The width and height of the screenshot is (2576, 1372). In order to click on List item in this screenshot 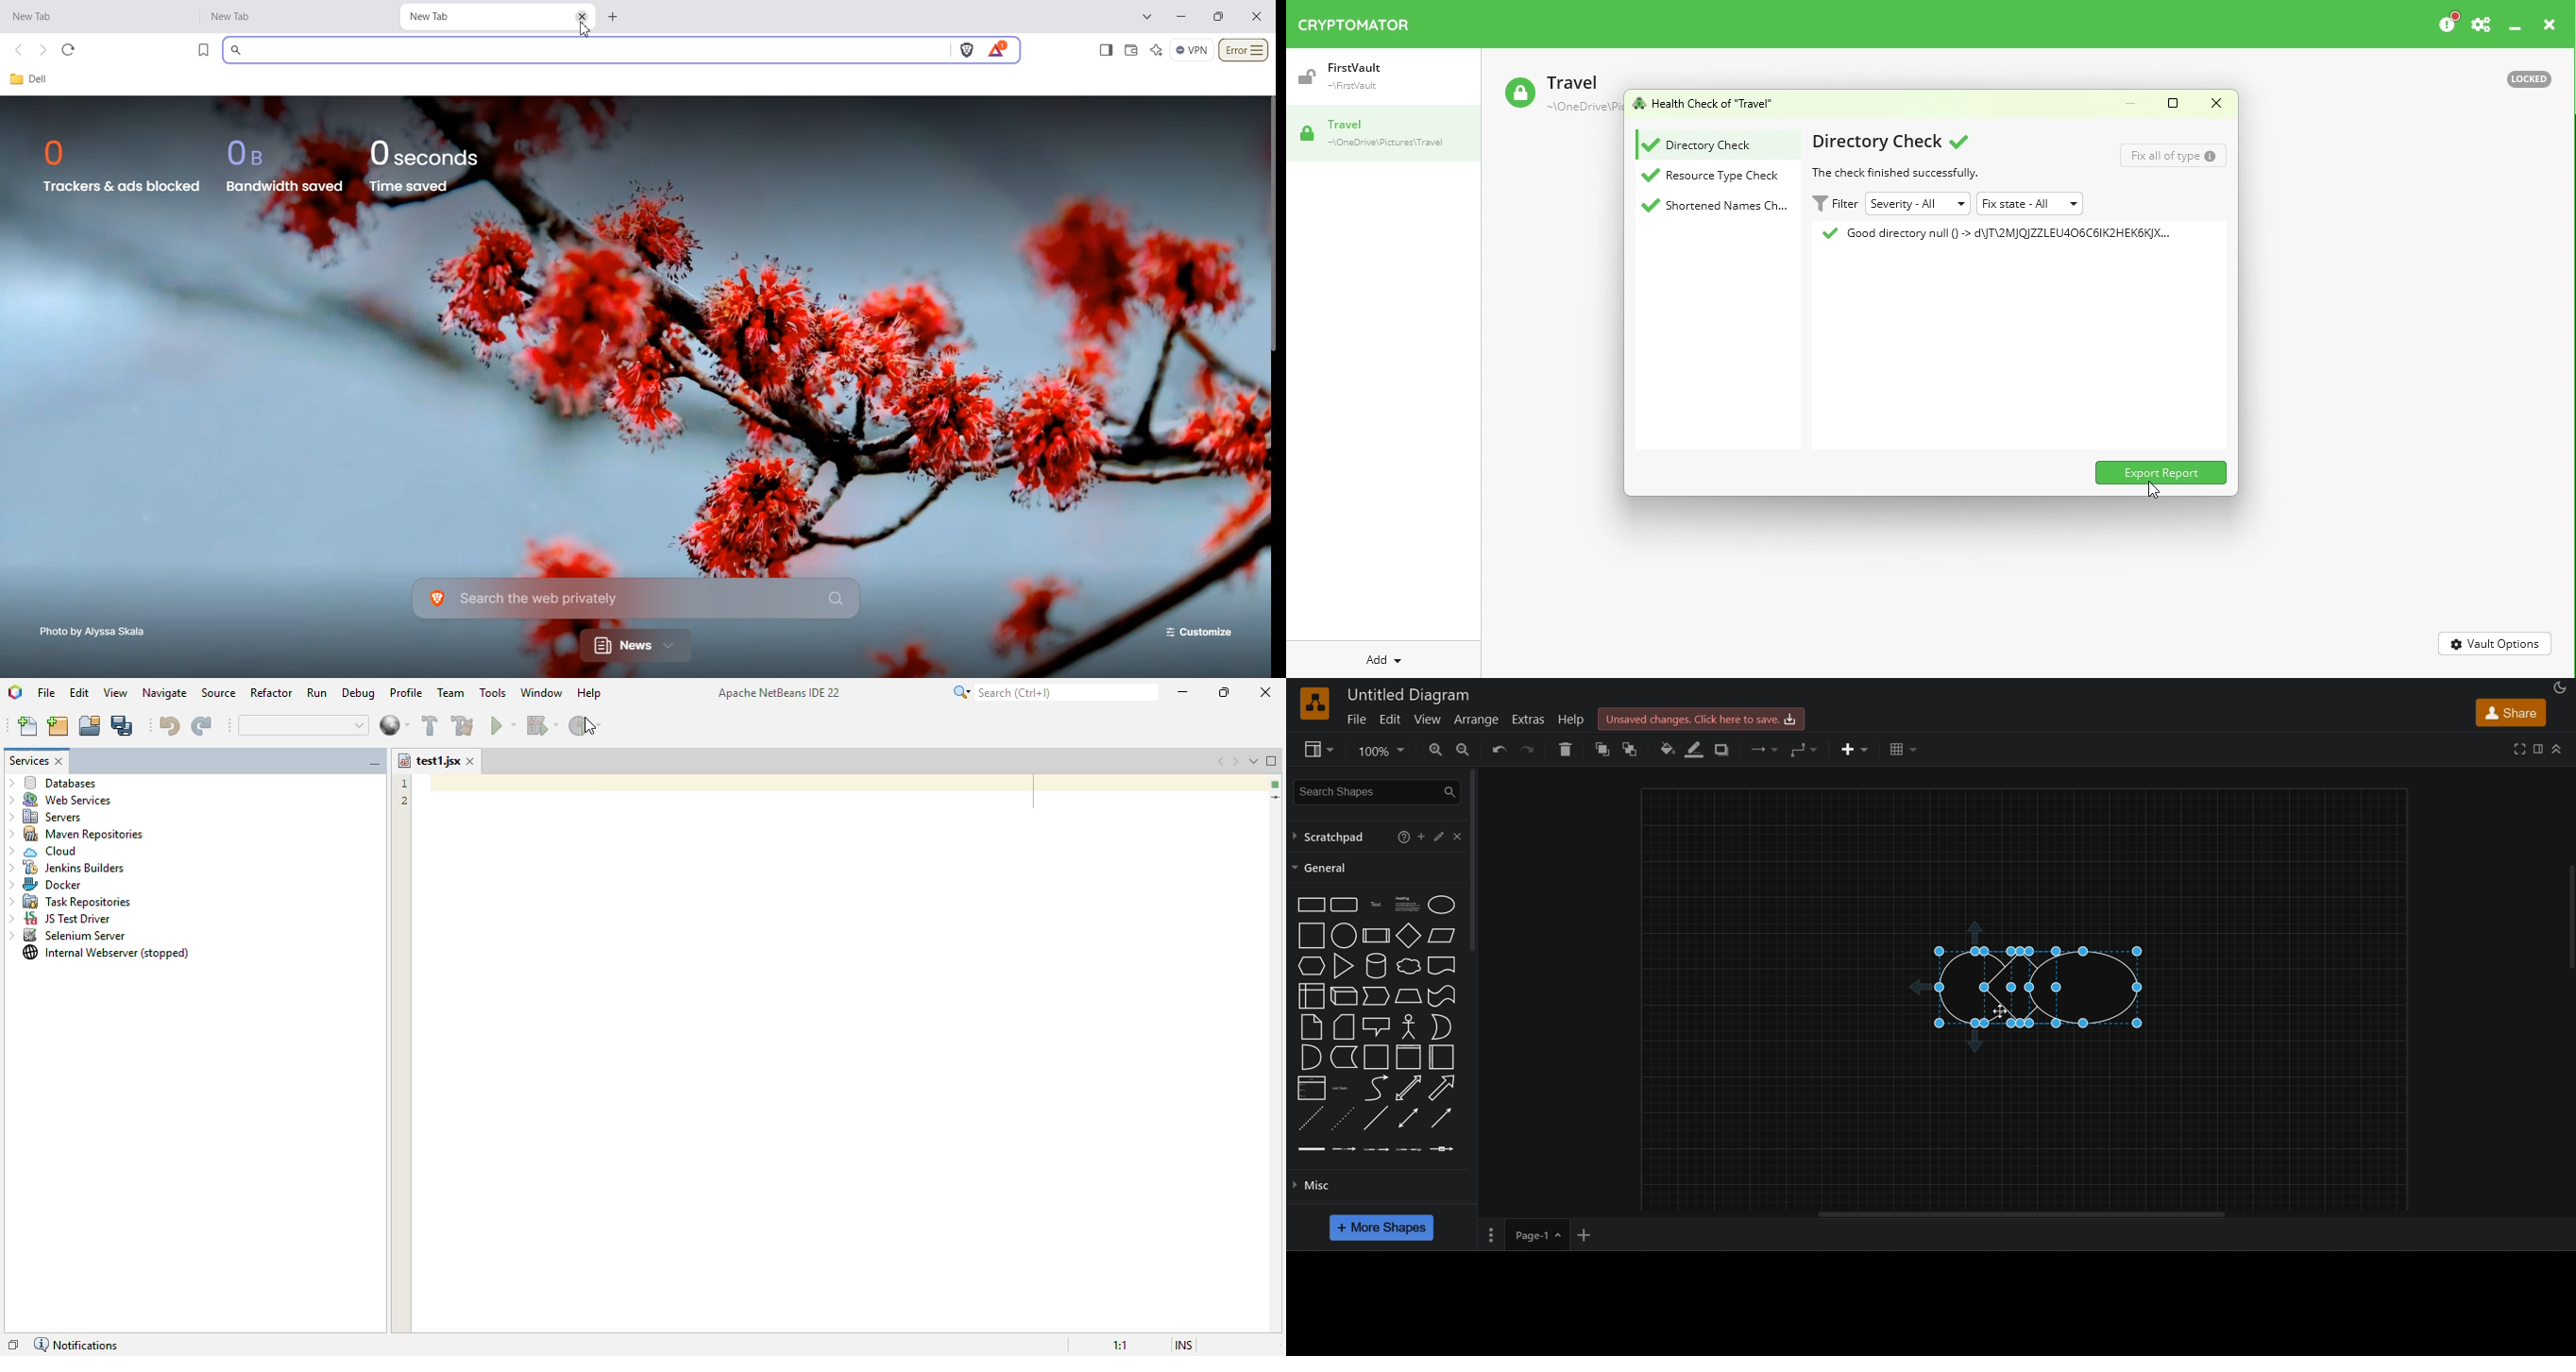, I will do `click(1341, 1088)`.